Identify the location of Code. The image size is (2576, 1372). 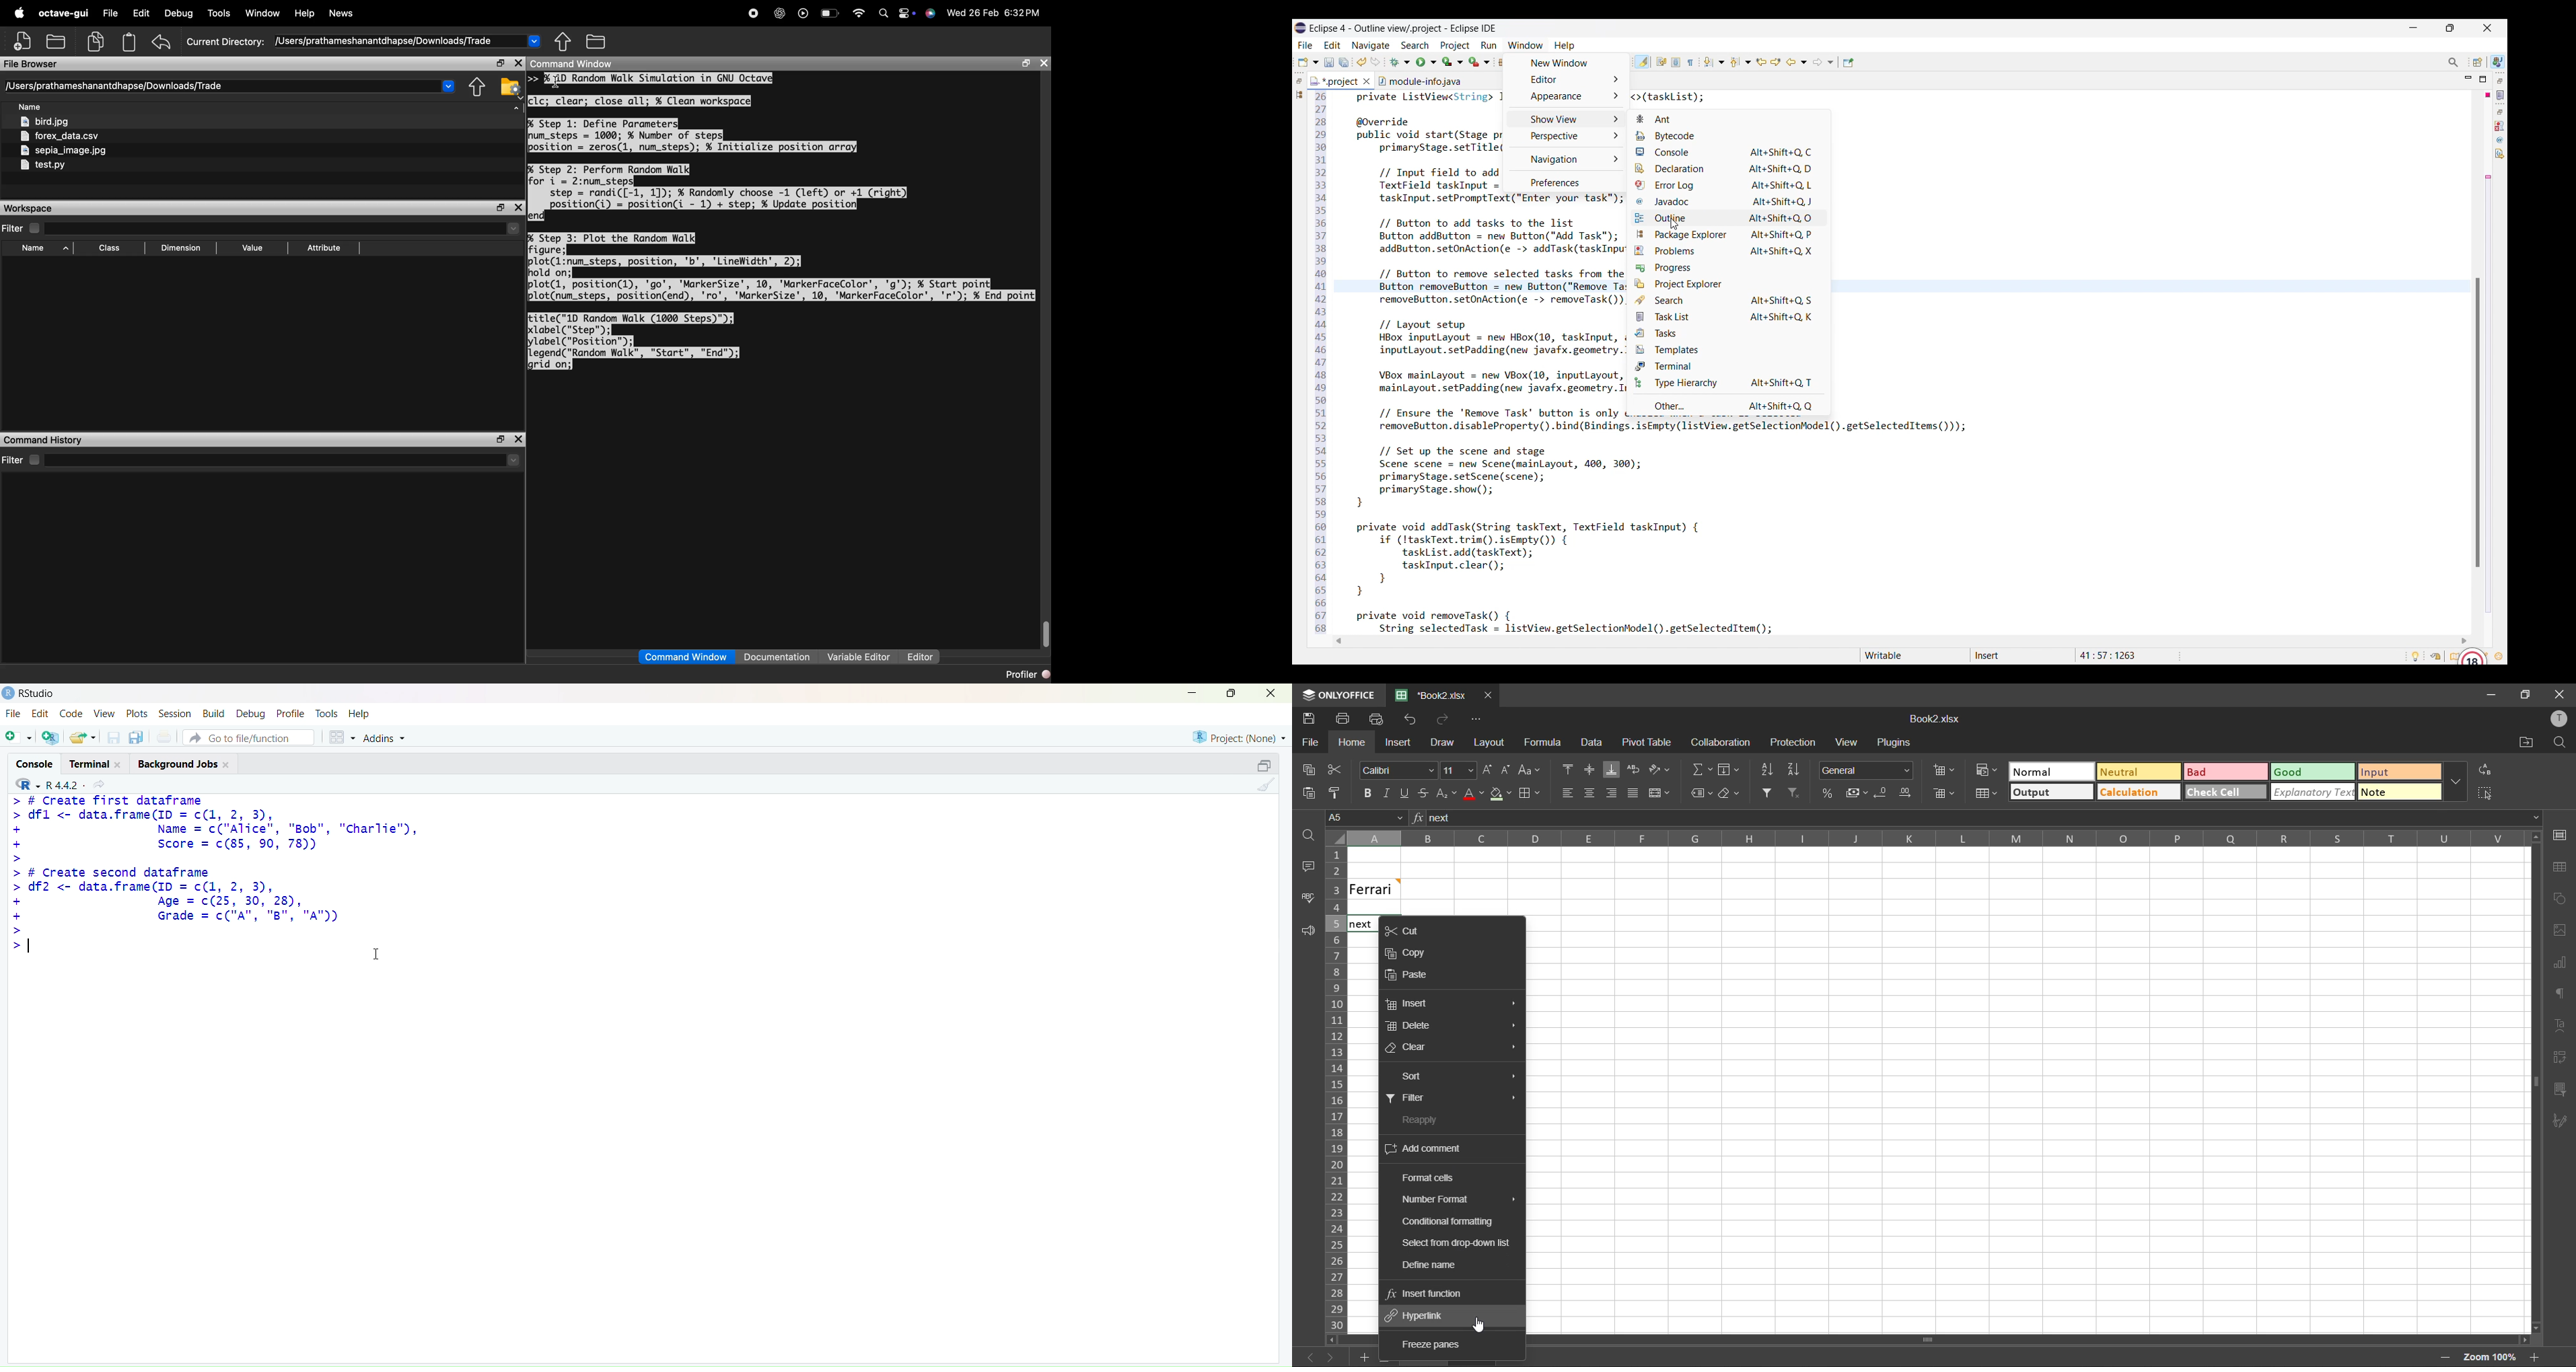
(73, 713).